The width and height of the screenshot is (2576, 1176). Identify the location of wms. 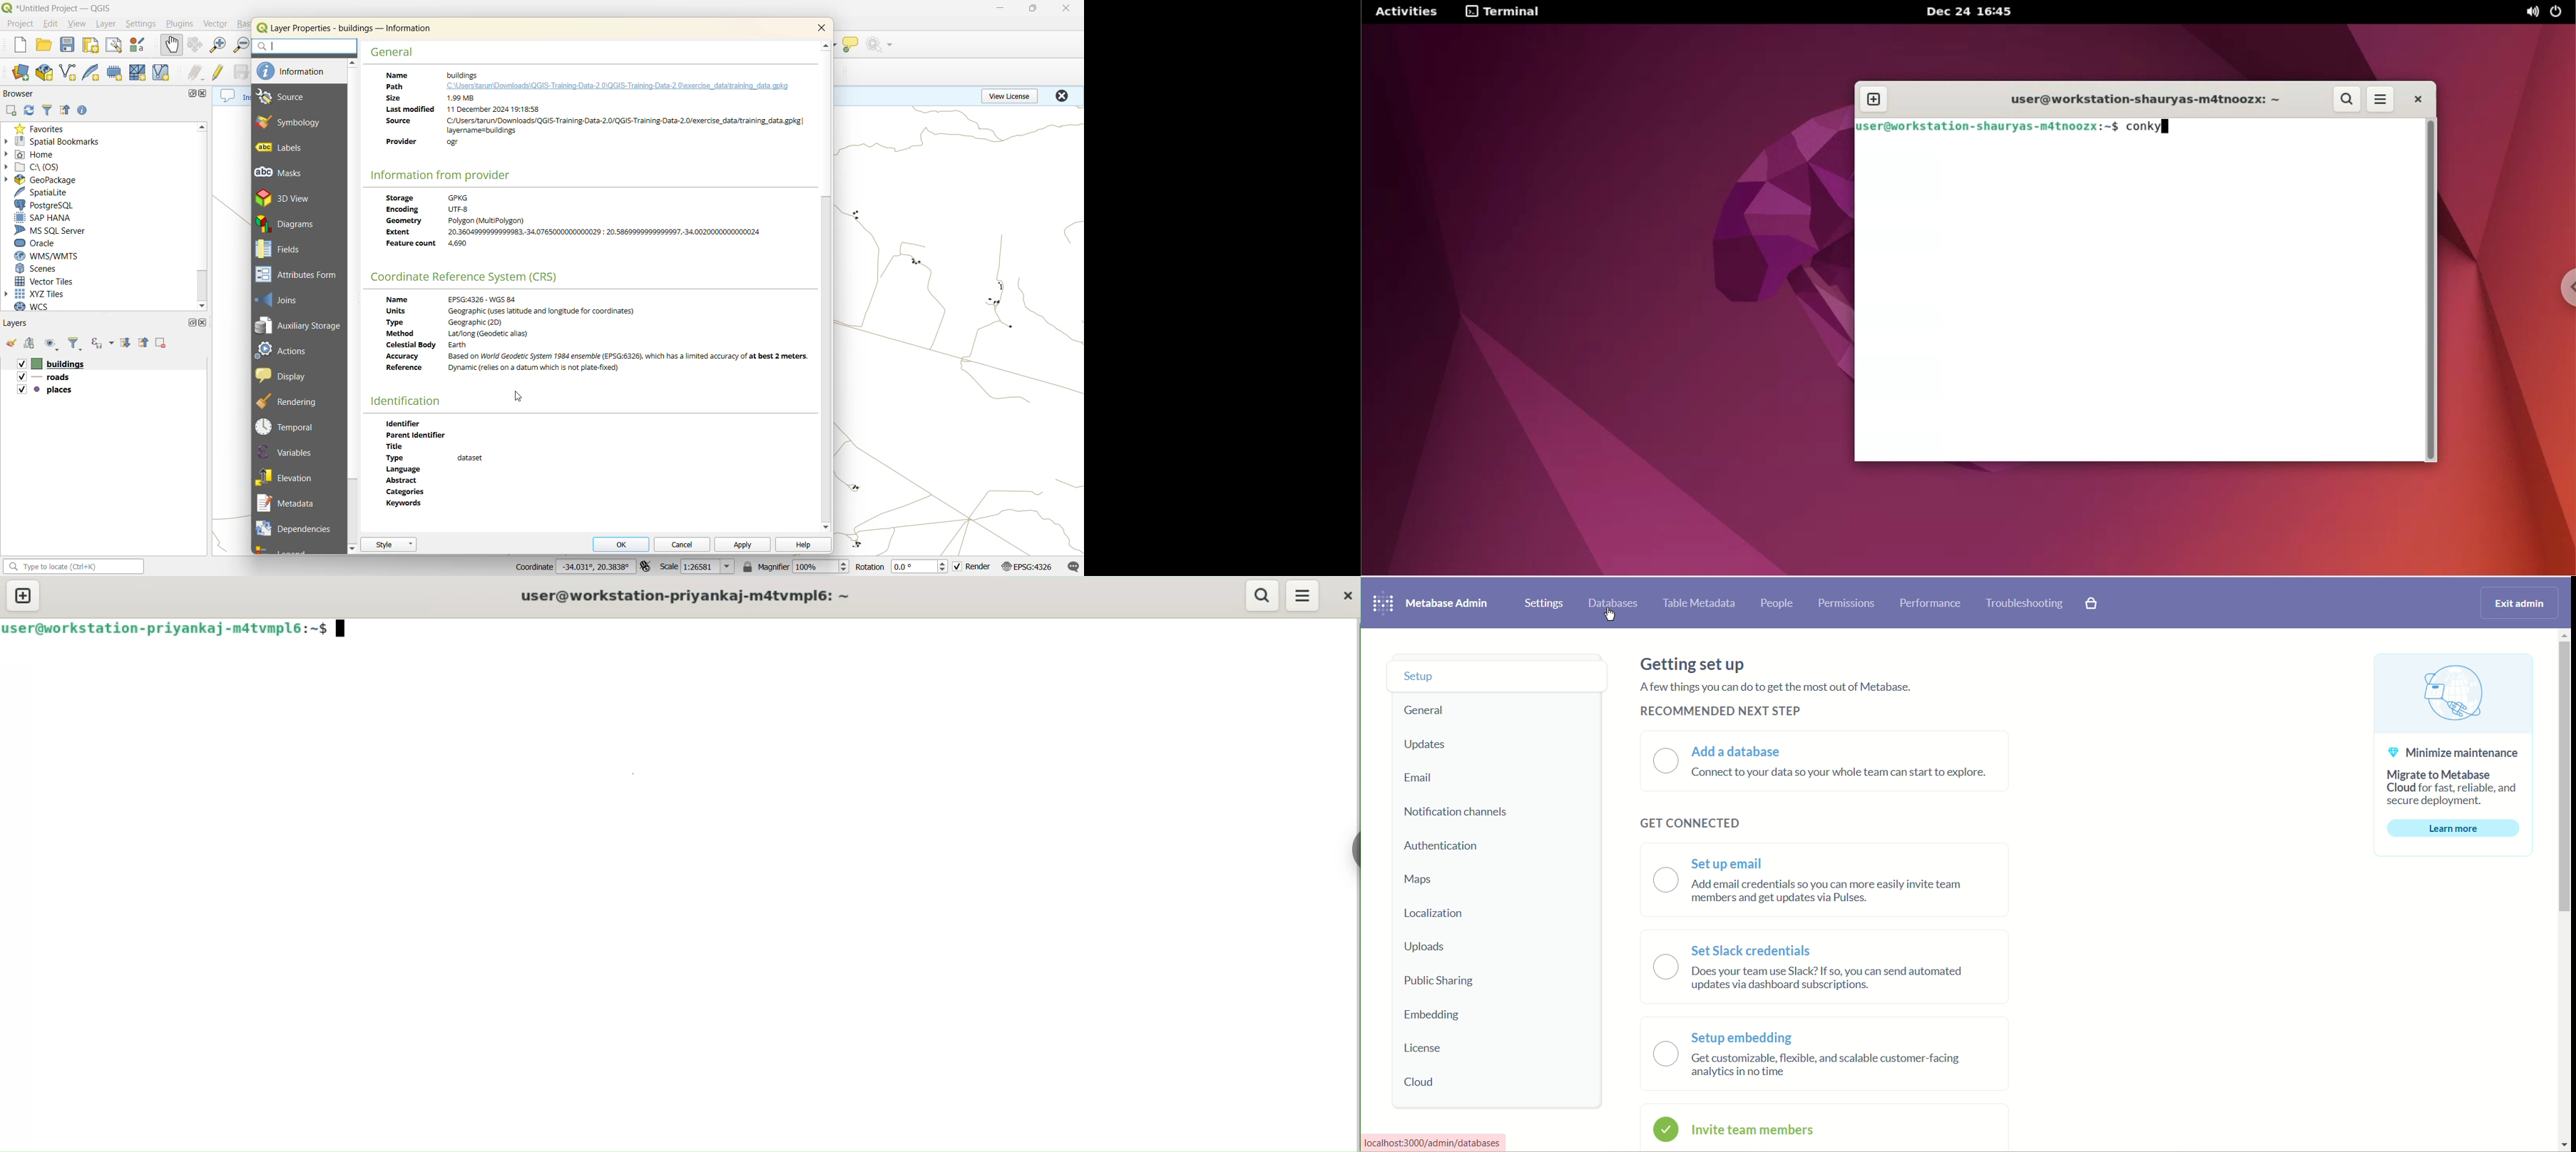
(50, 256).